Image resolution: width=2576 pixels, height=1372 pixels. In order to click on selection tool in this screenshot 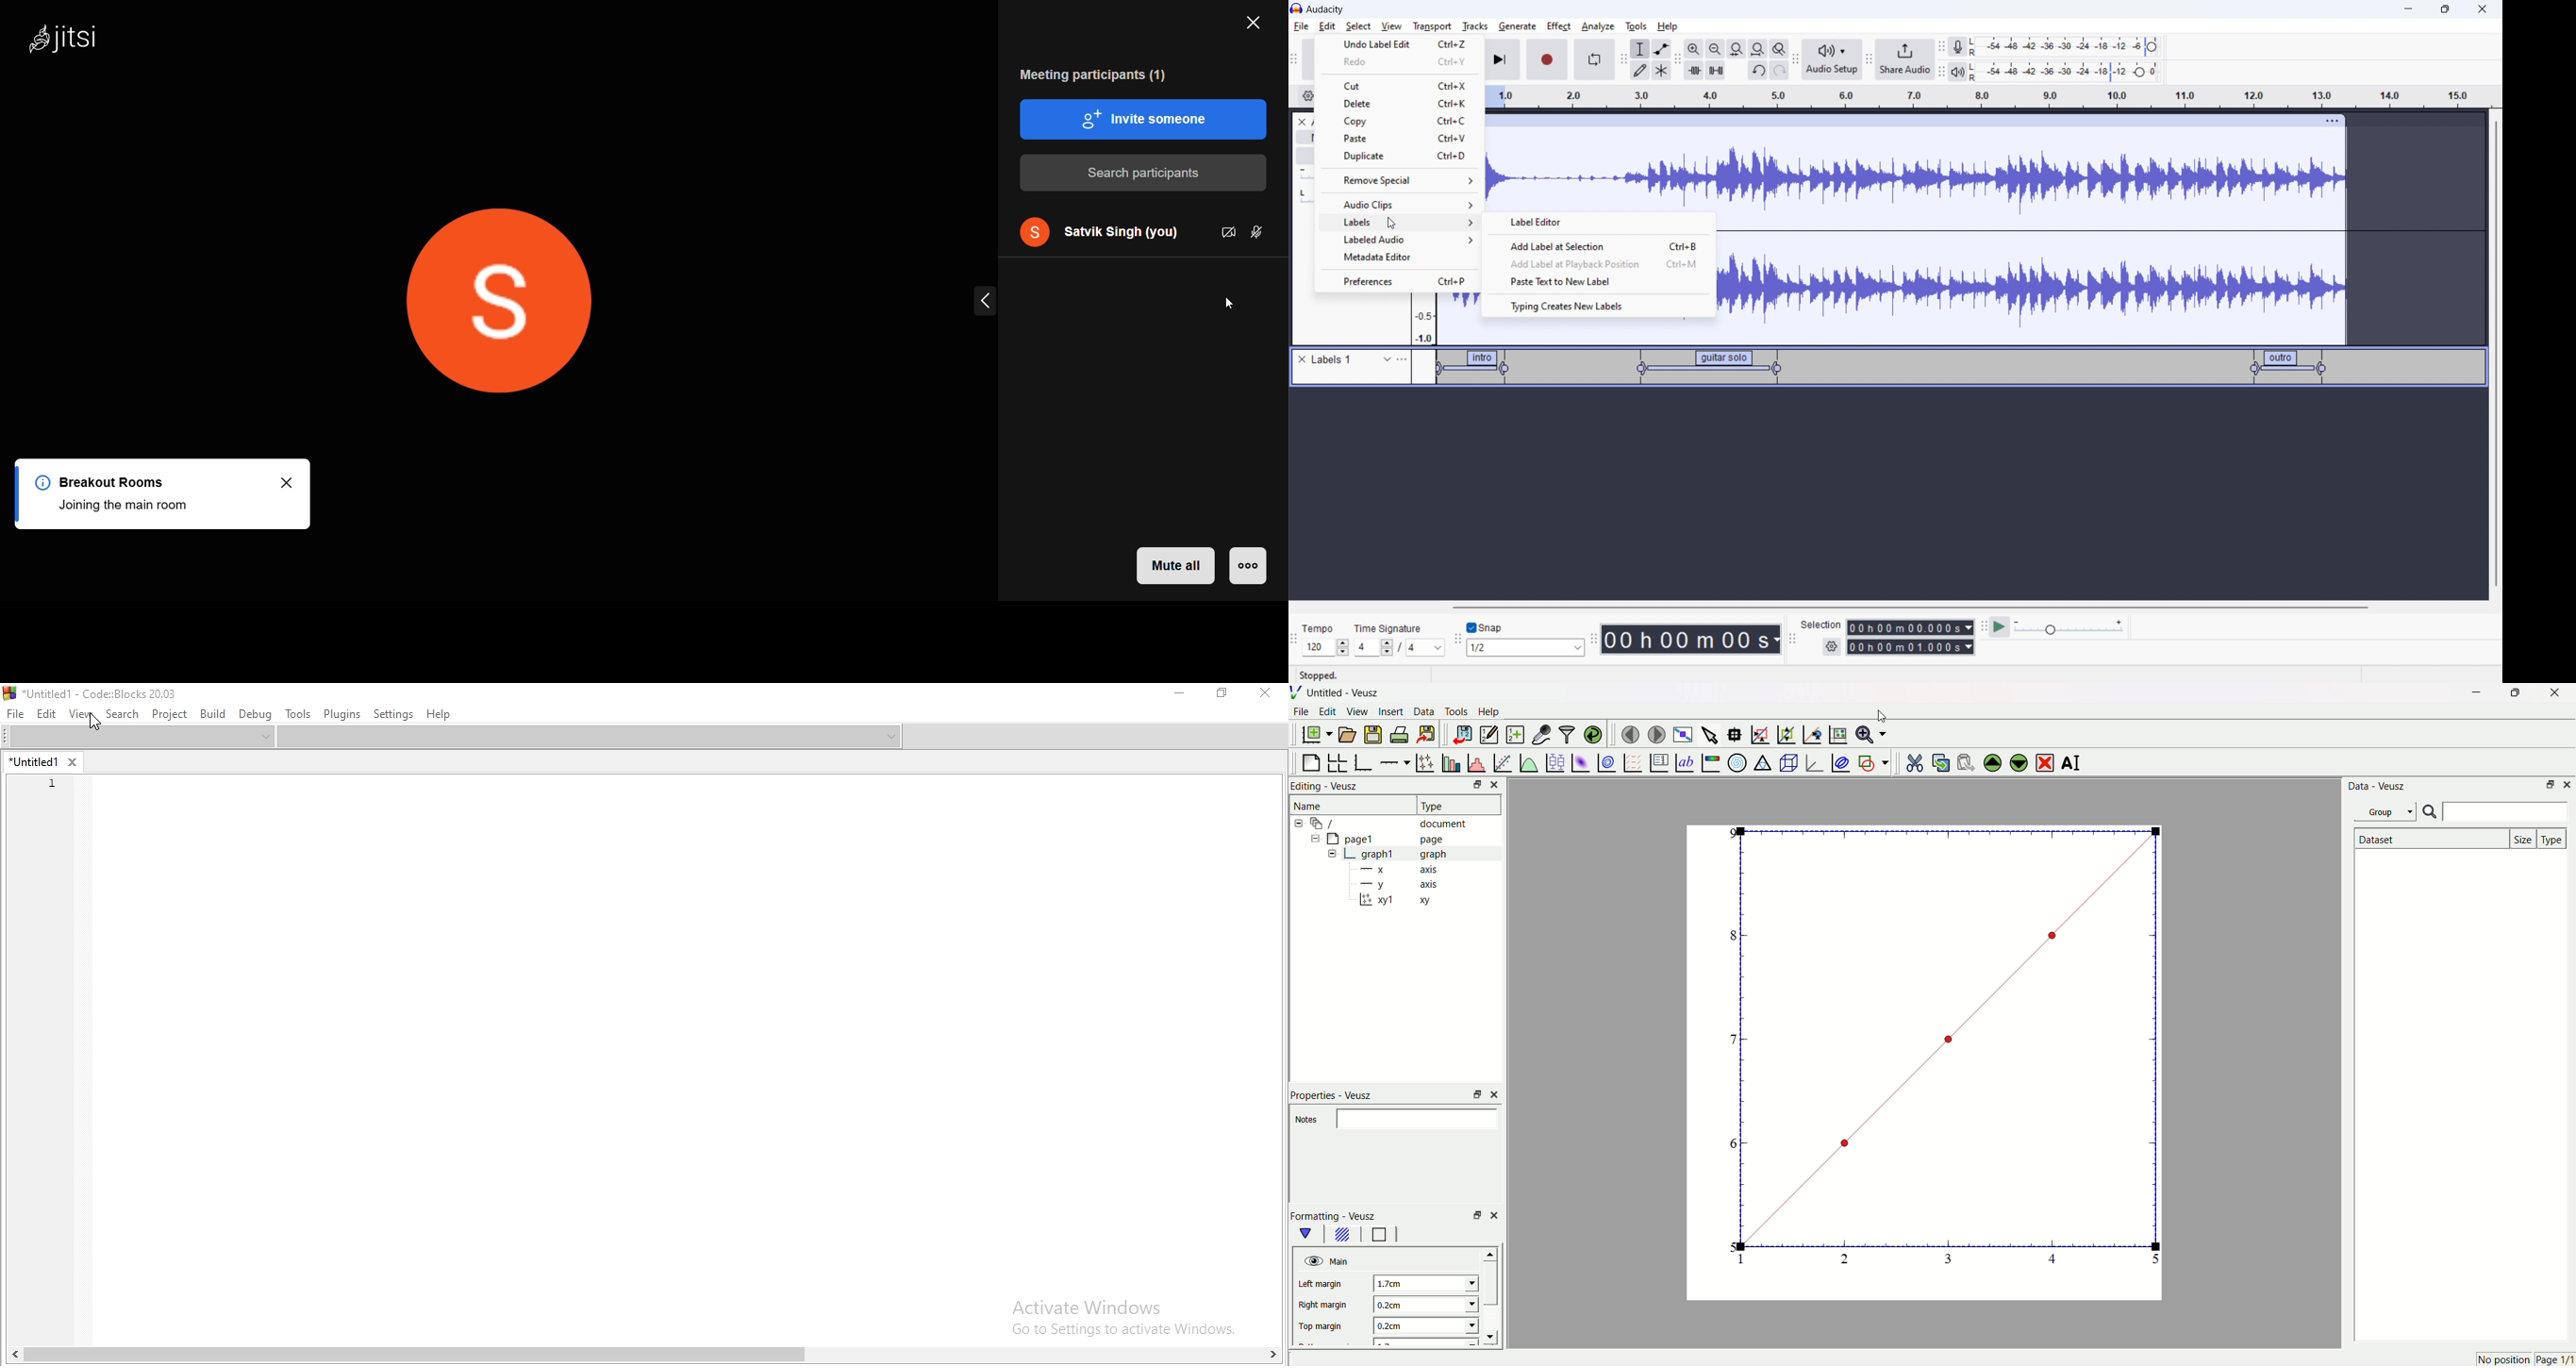, I will do `click(1640, 49)`.